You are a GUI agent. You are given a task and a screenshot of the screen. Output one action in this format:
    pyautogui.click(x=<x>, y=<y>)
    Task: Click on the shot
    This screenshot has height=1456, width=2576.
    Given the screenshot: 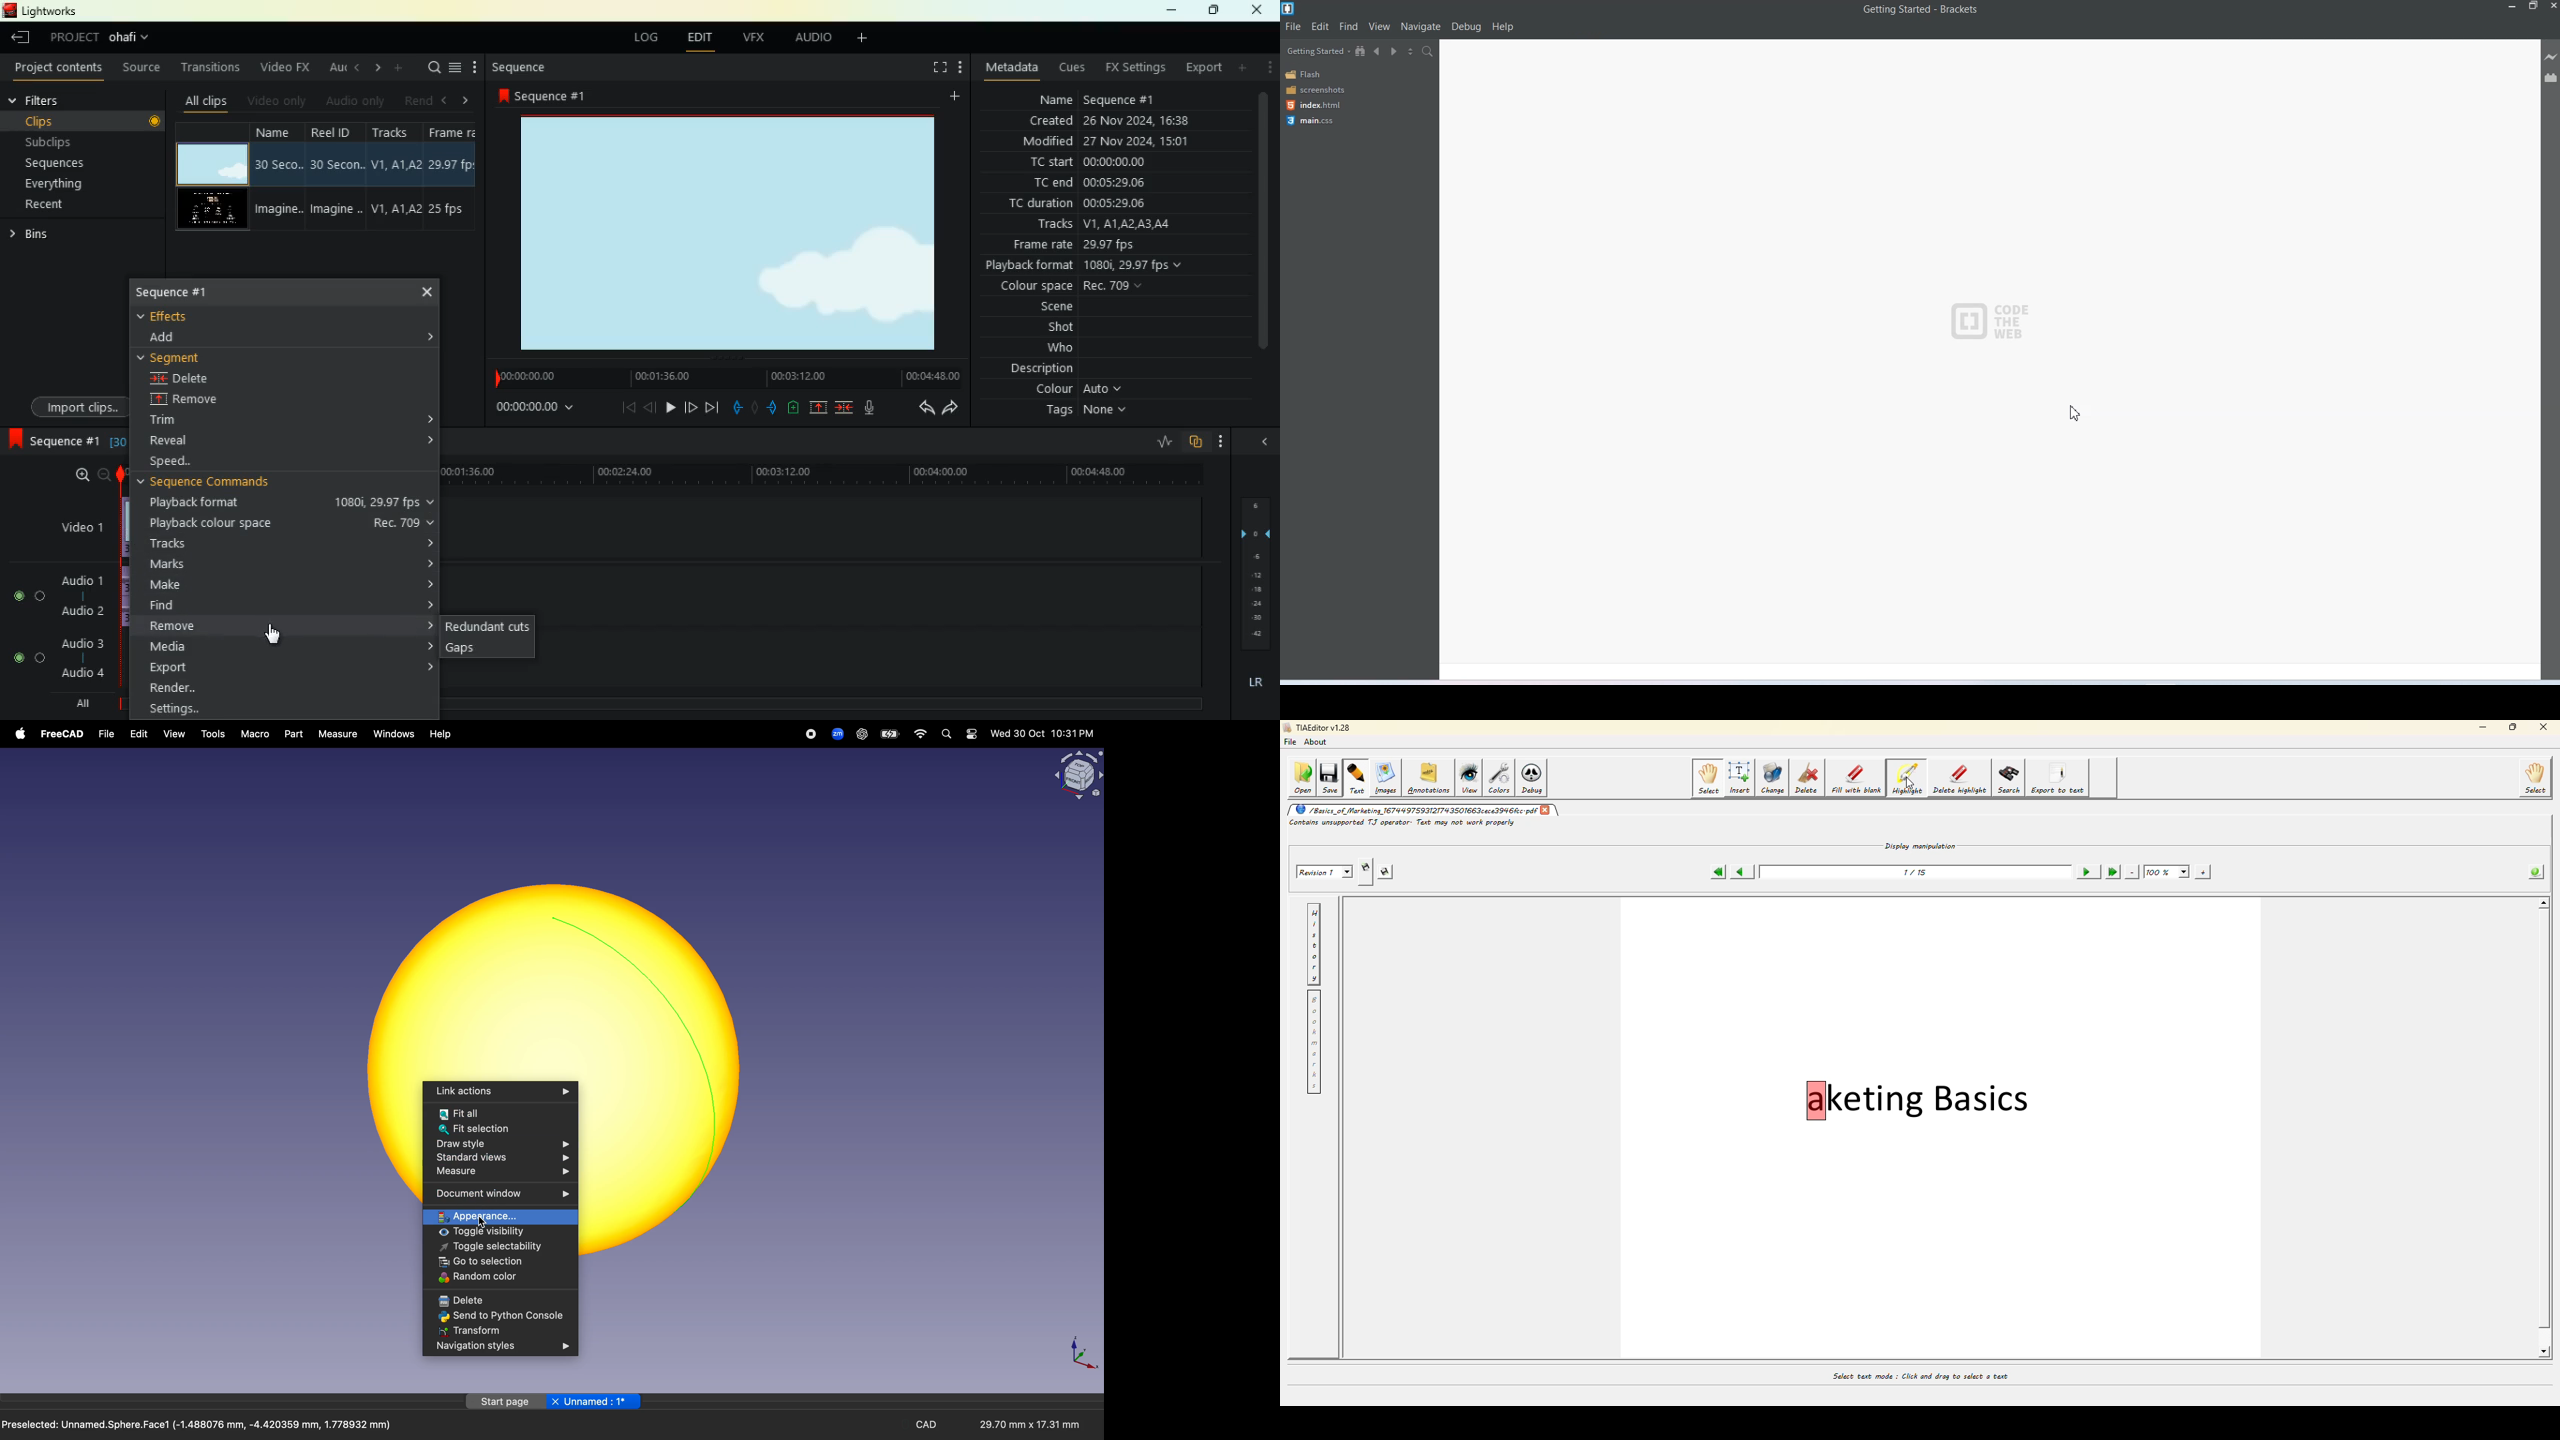 What is the action you would take?
    pyautogui.click(x=1067, y=329)
    